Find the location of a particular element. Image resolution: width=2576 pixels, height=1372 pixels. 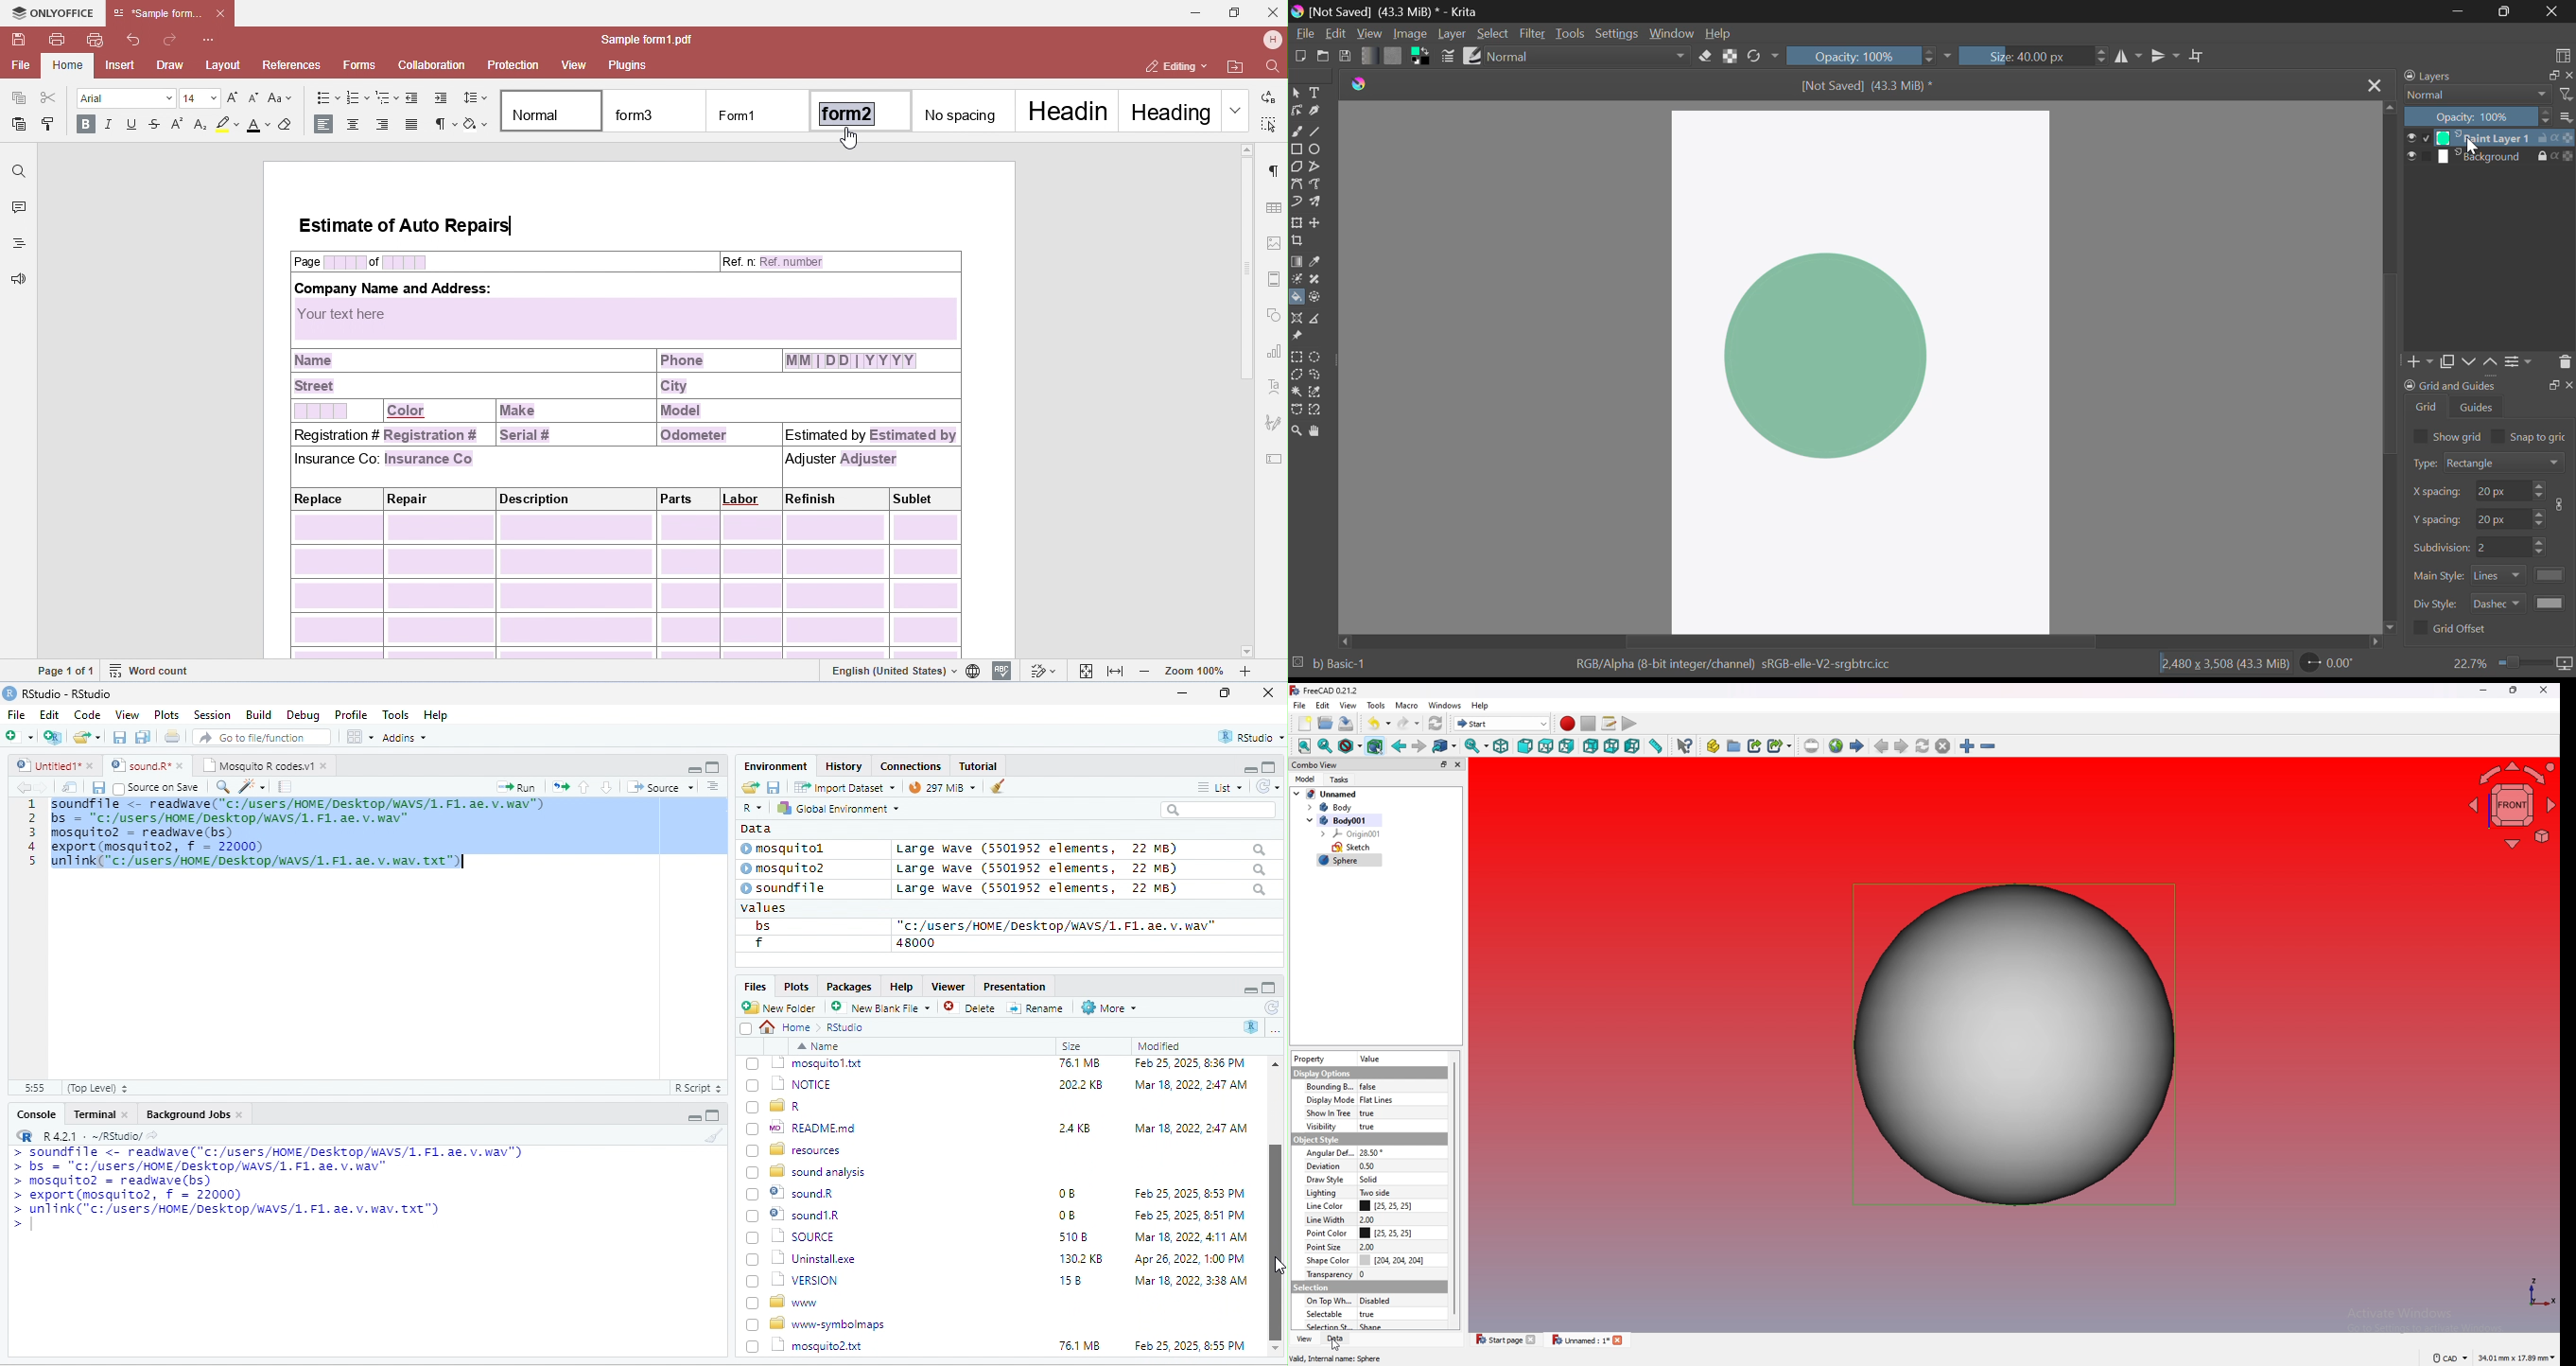

maximize is located at coordinates (712, 1115).